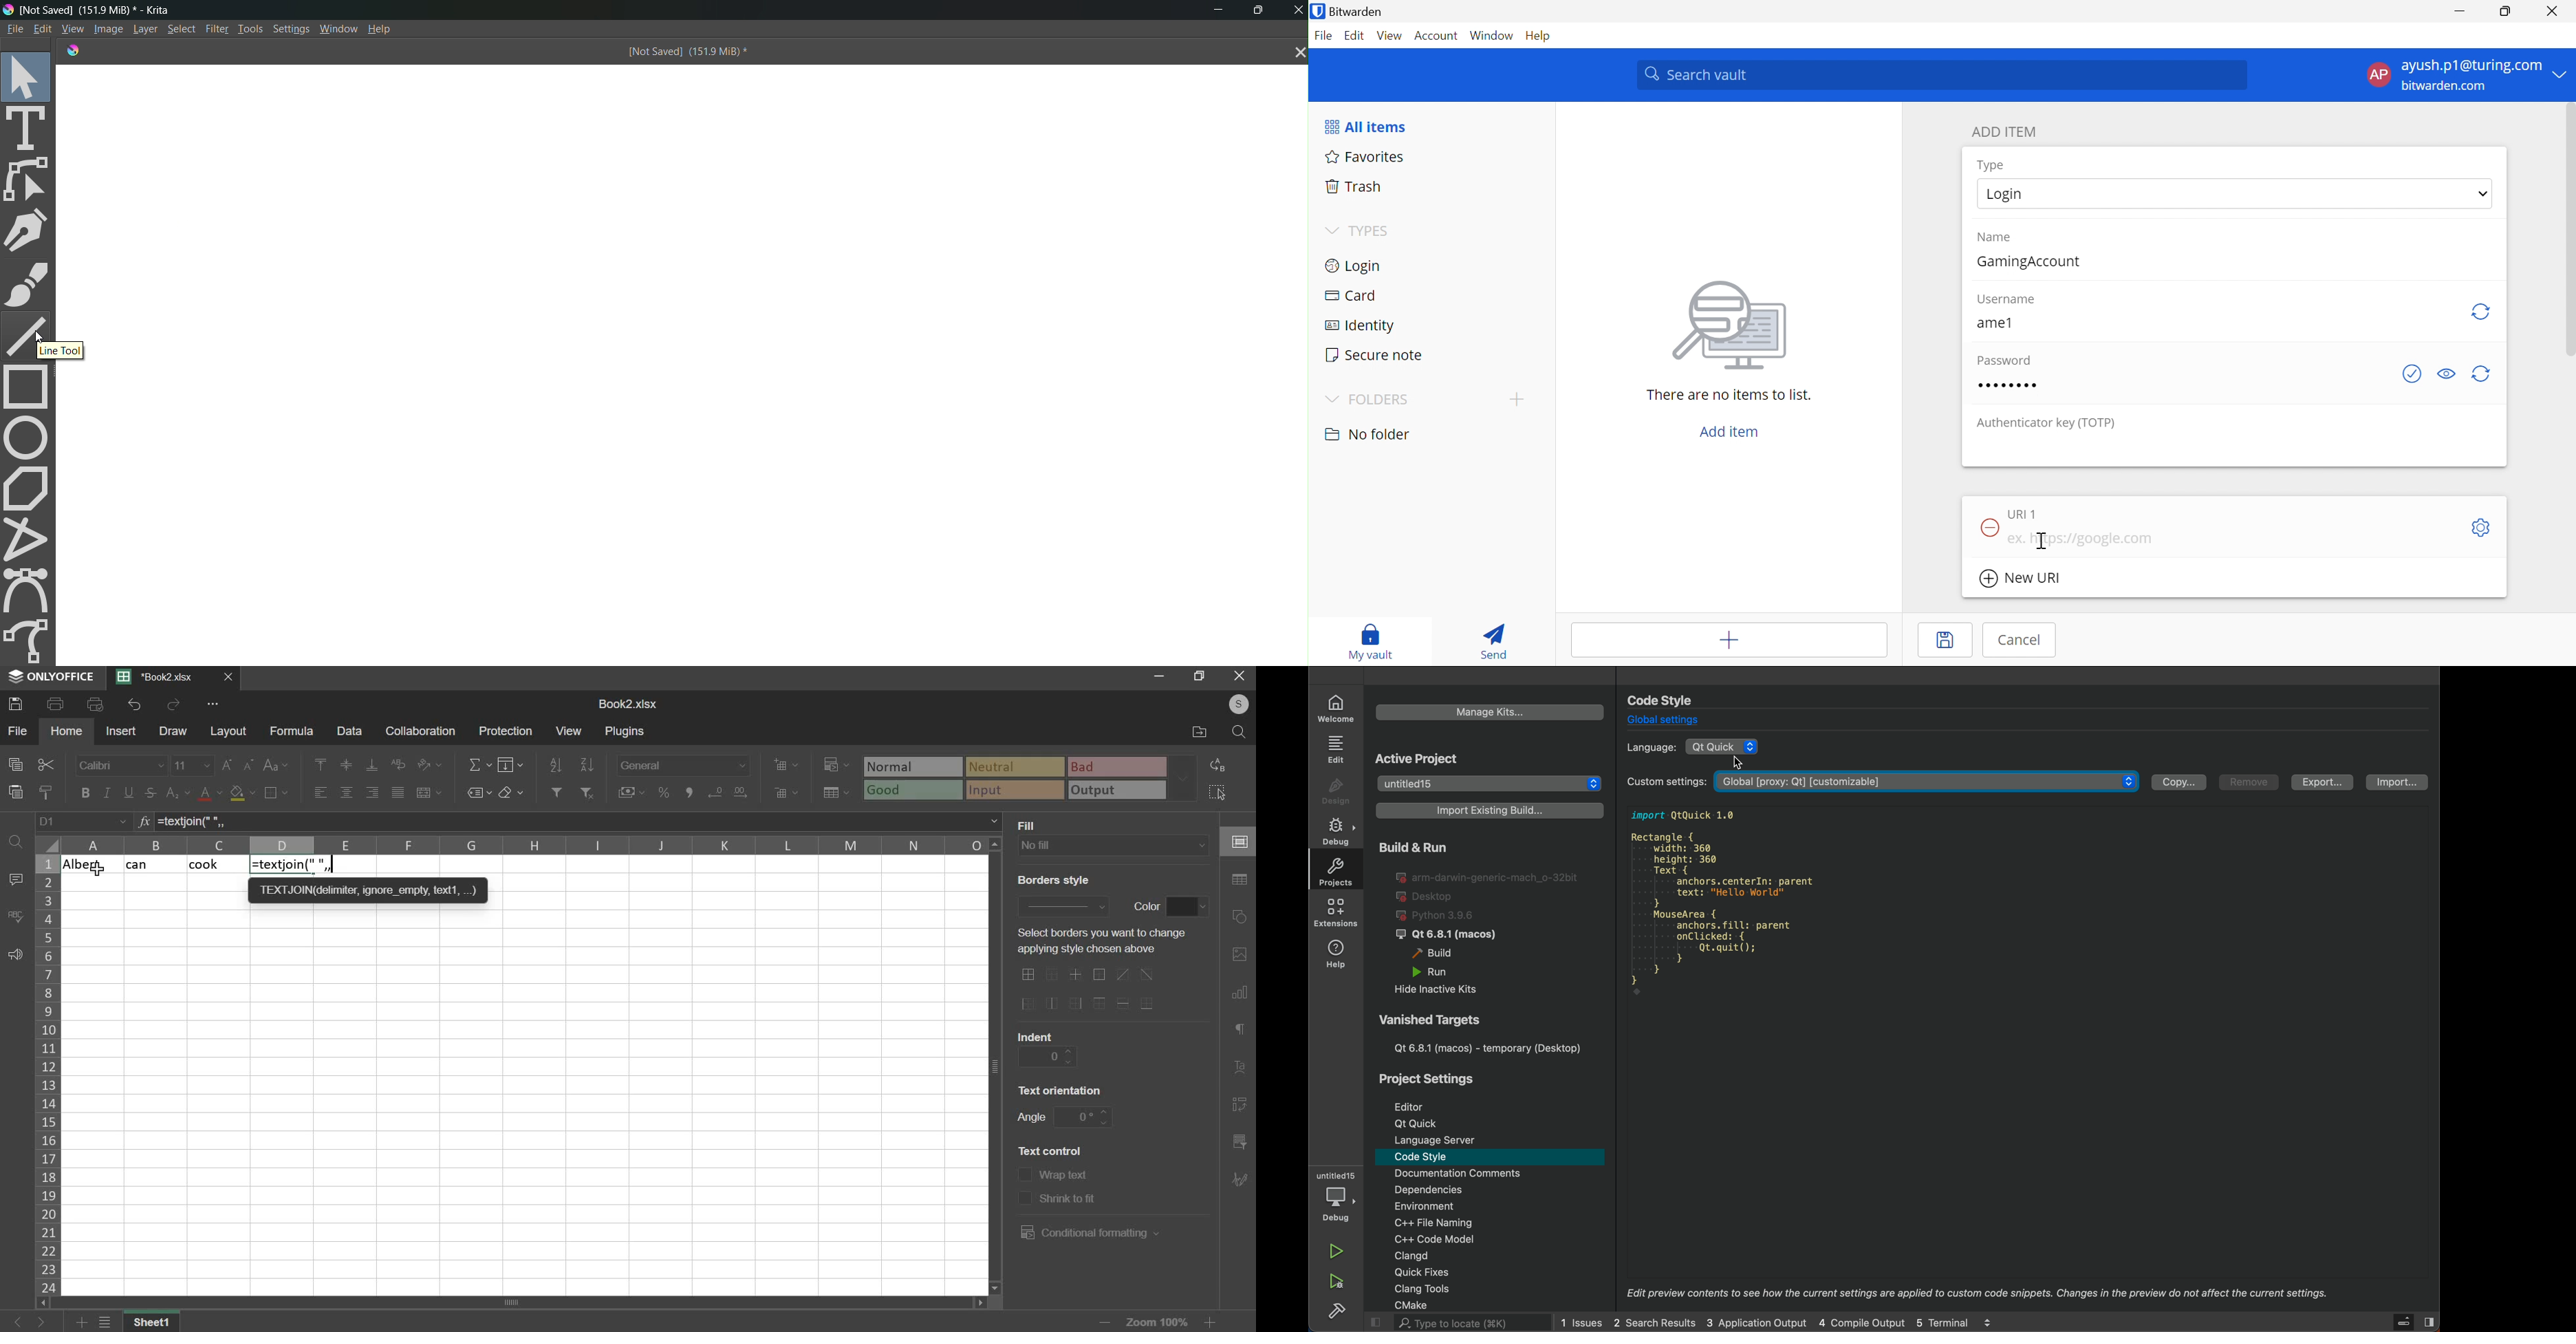 The image size is (2576, 1344). Describe the element at coordinates (2564, 73) in the screenshot. I see `Drop Down` at that location.